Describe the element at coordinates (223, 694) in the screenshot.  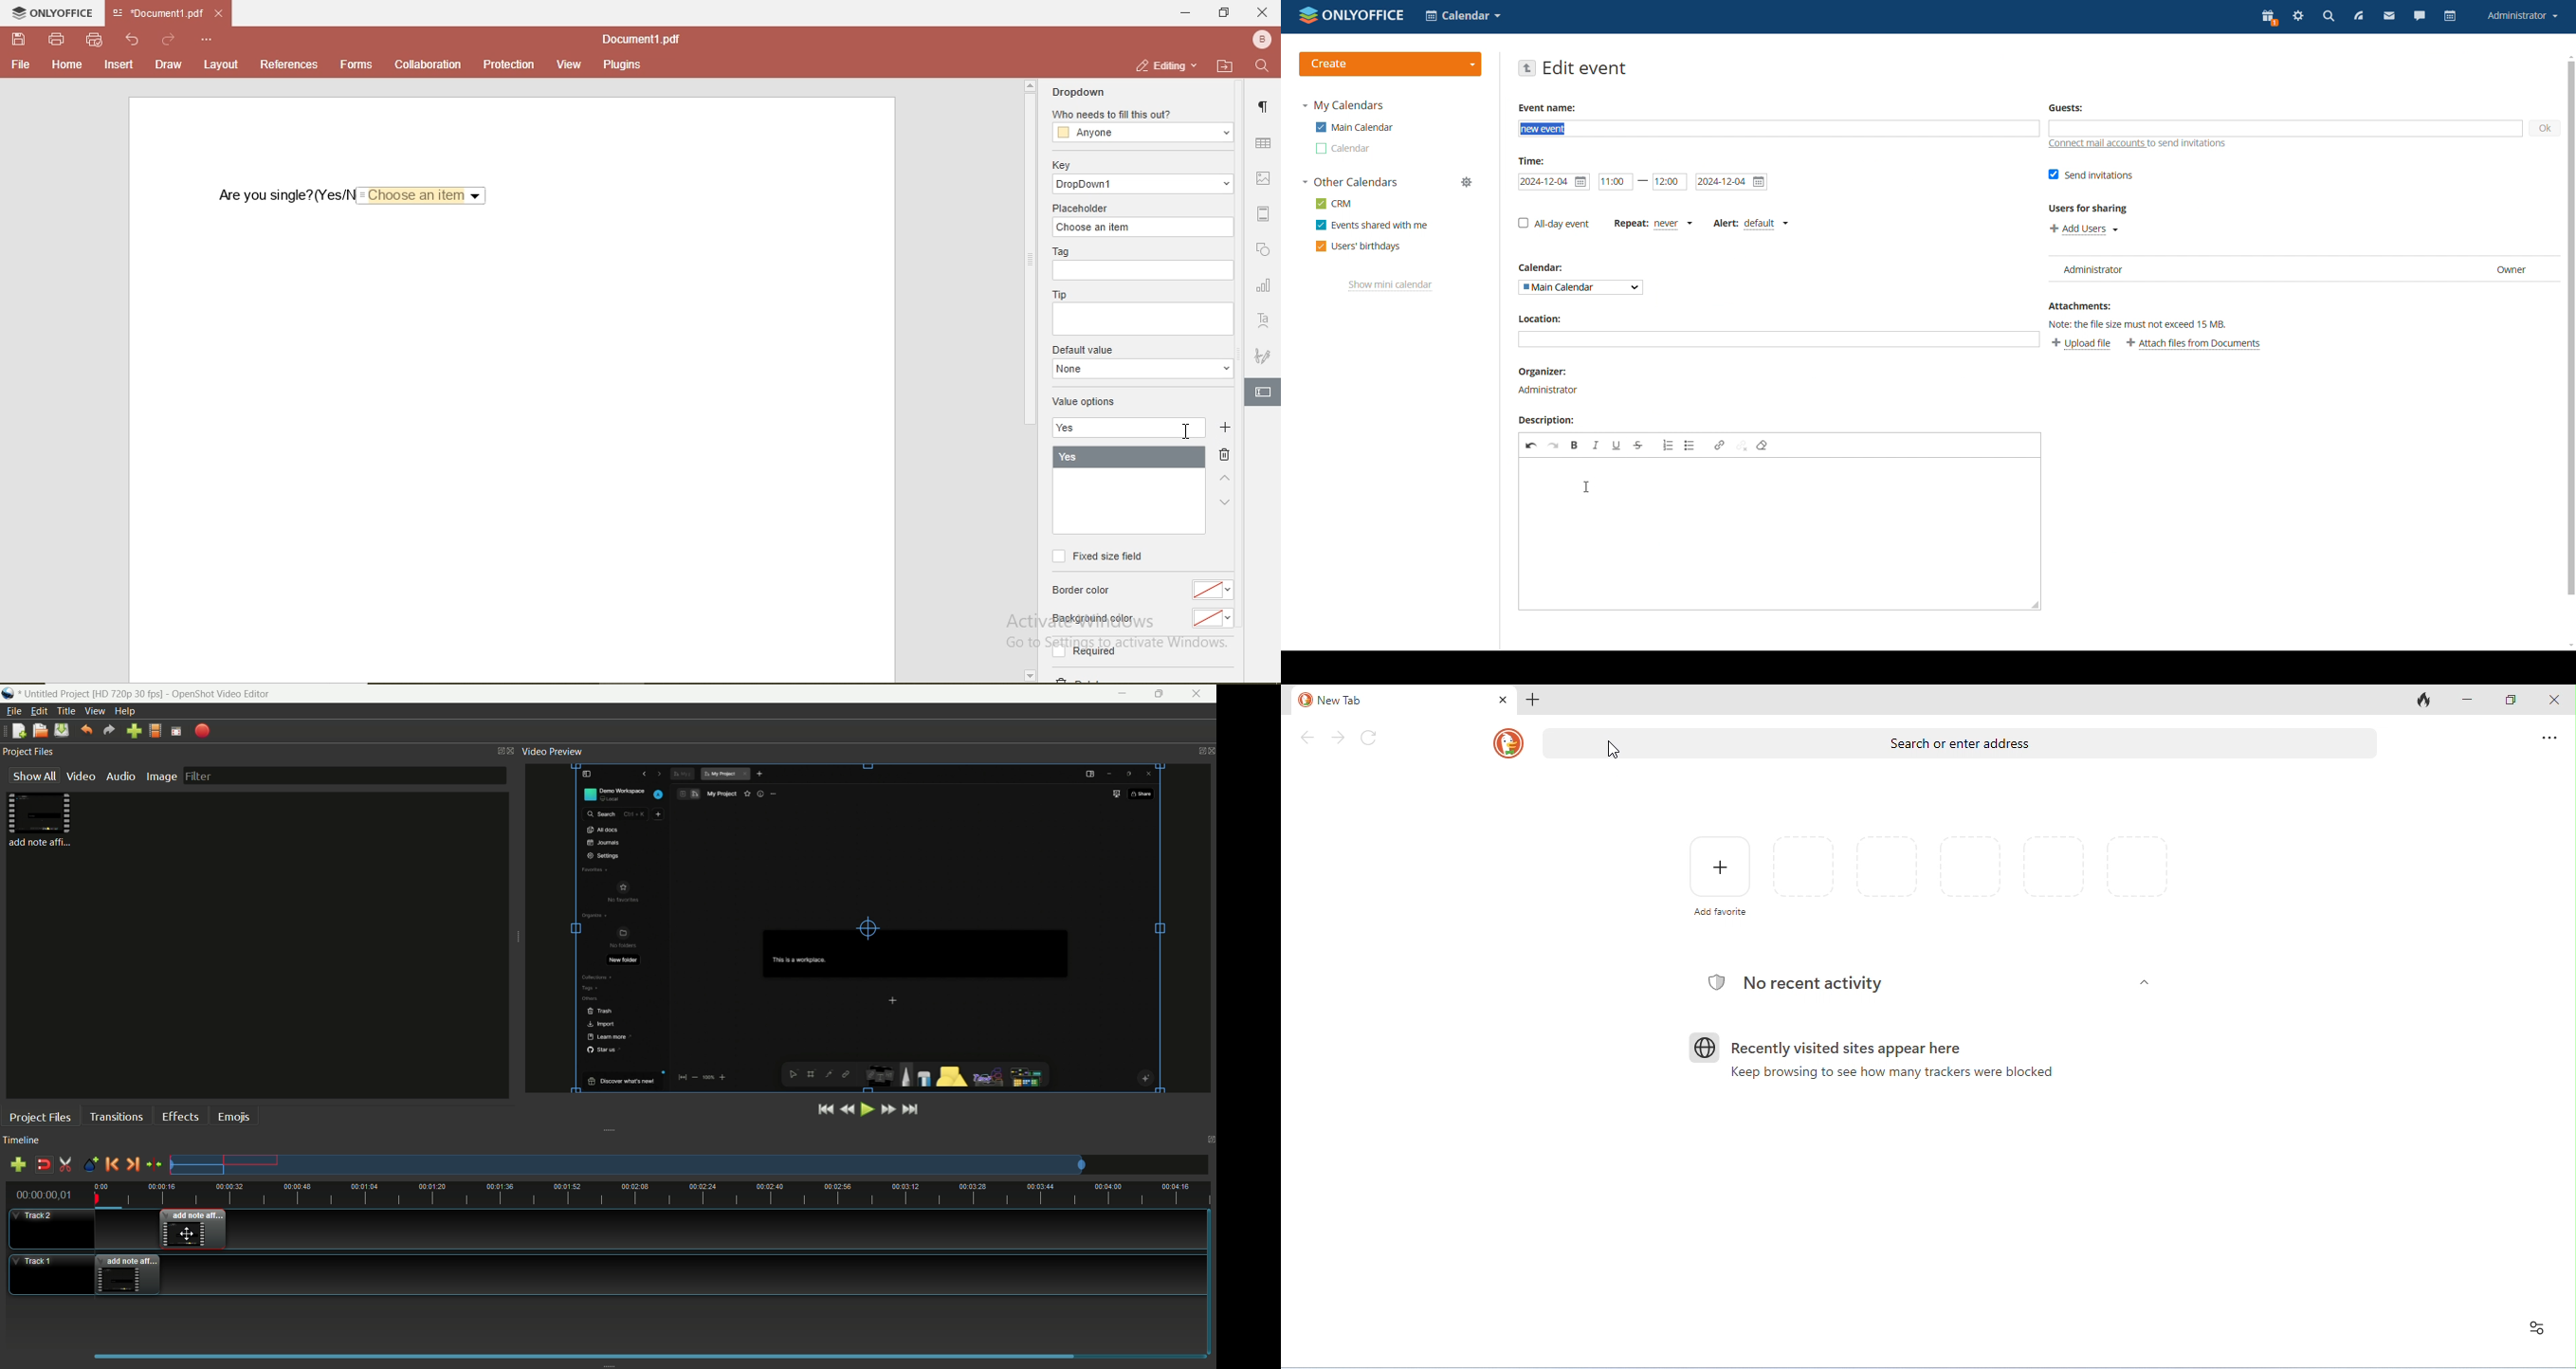
I see `app name` at that location.